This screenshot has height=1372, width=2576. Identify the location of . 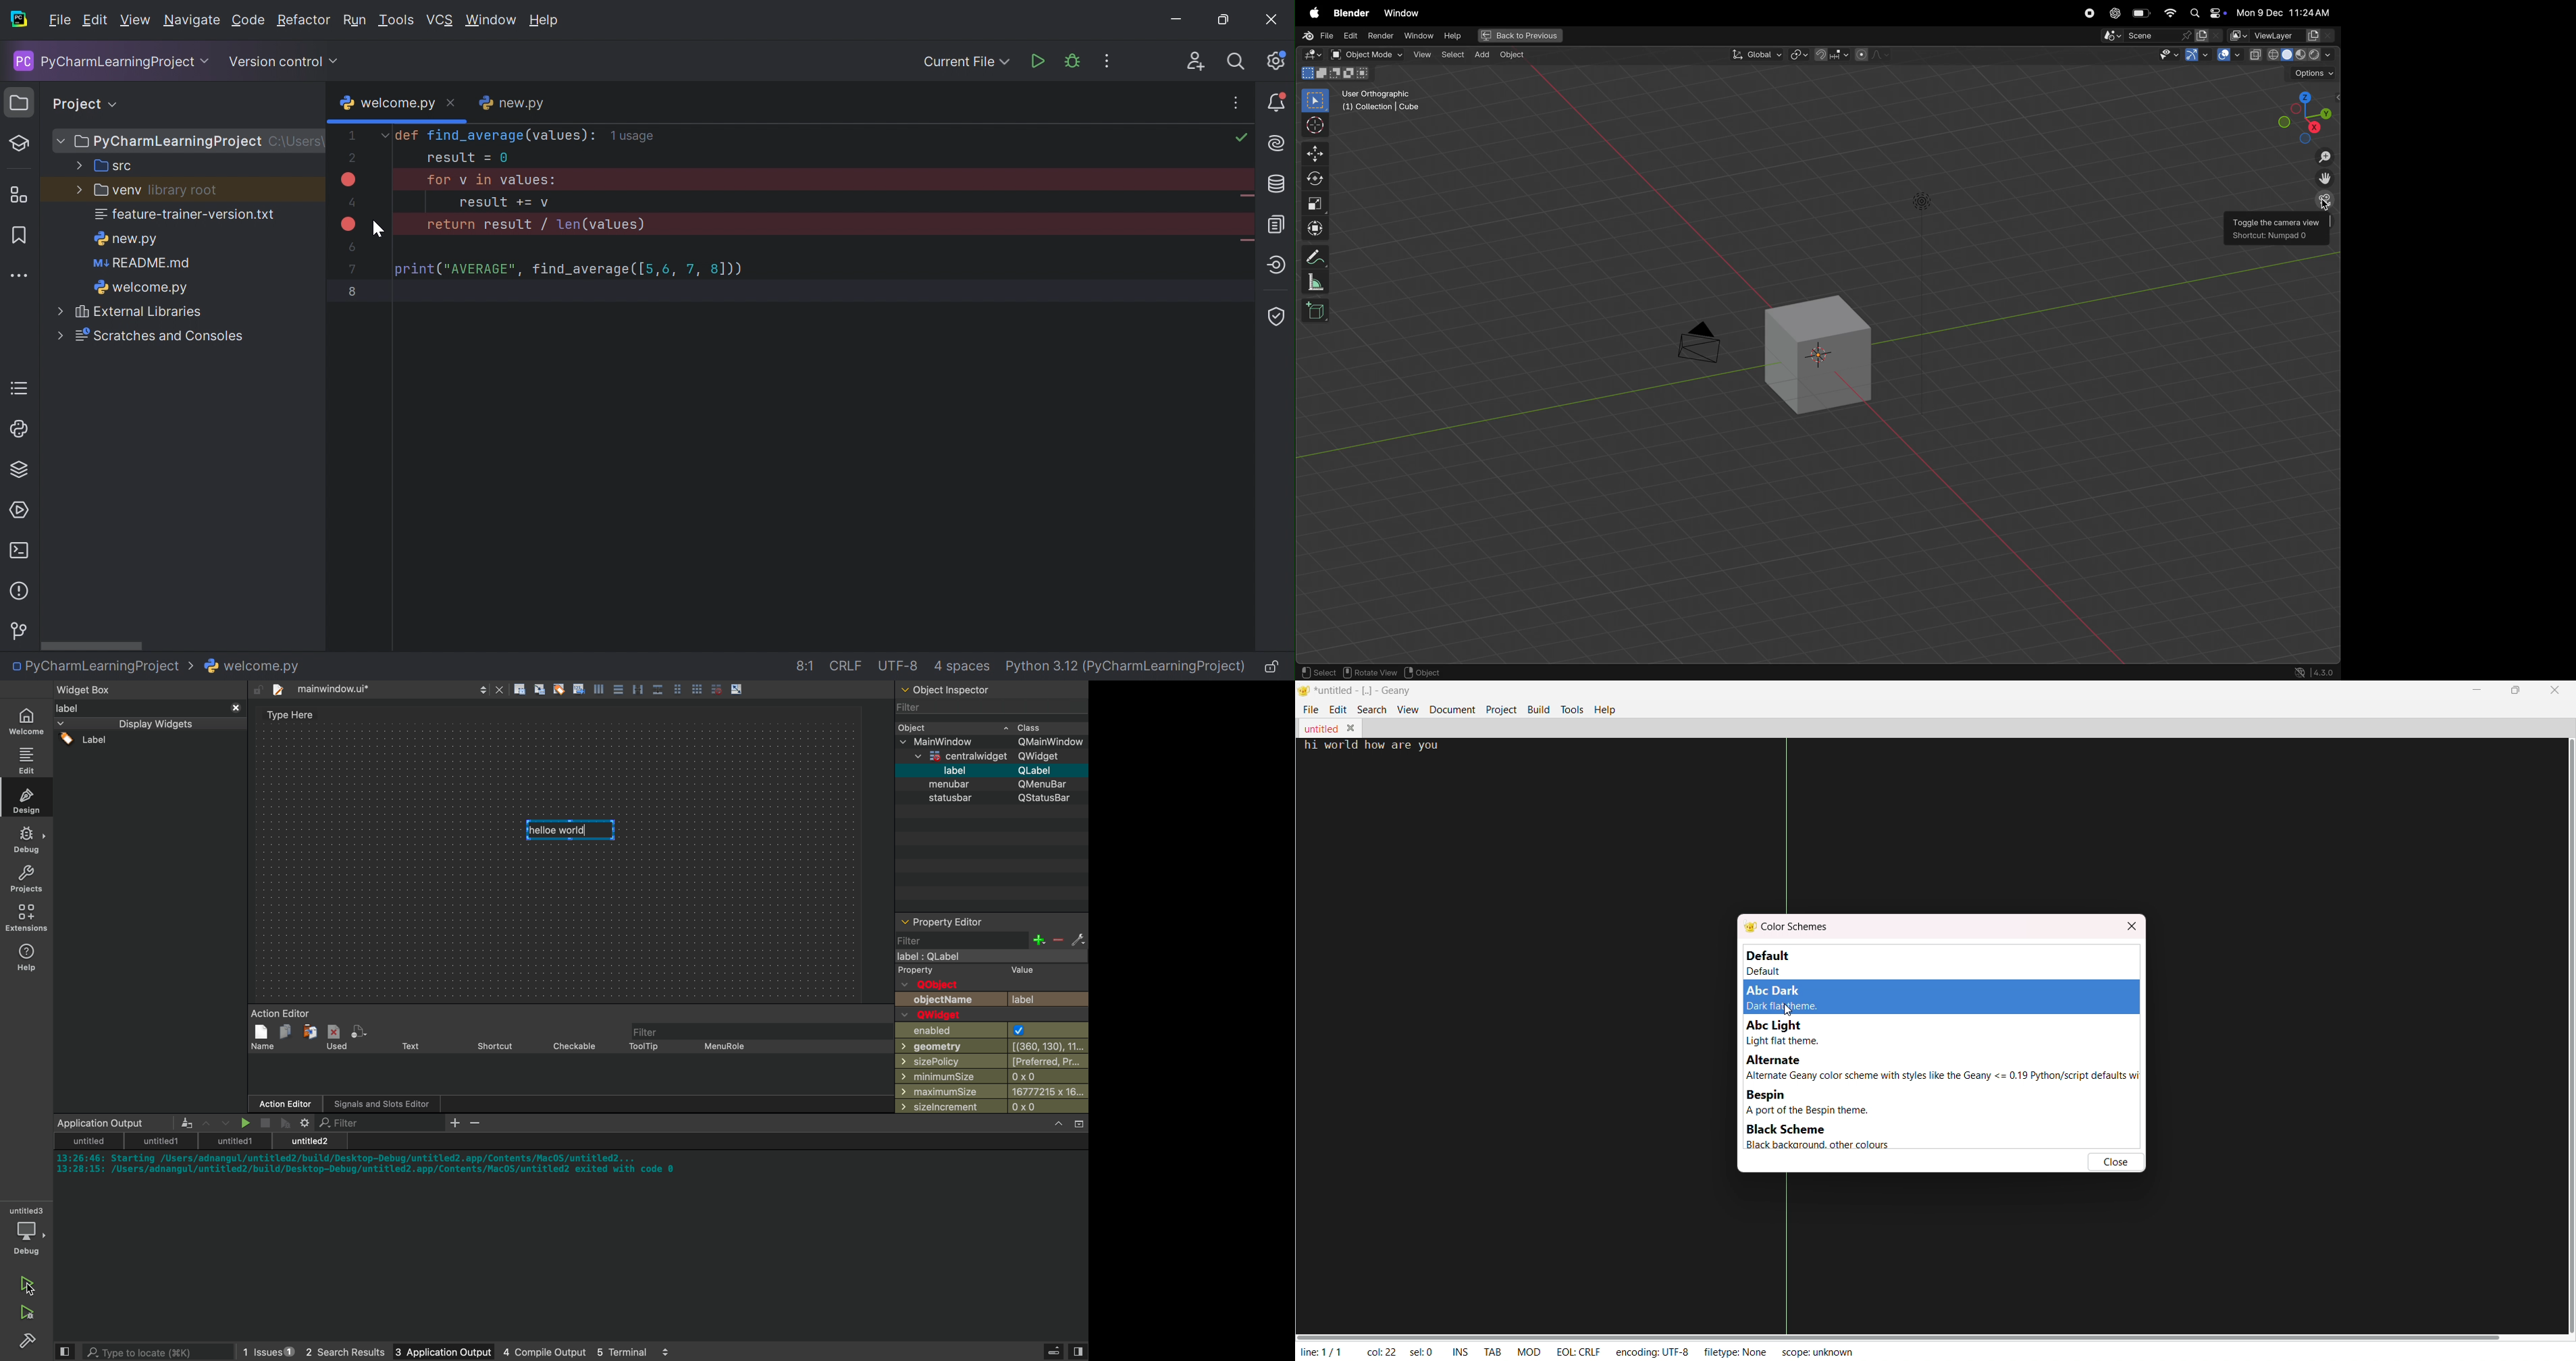
(29, 1342).